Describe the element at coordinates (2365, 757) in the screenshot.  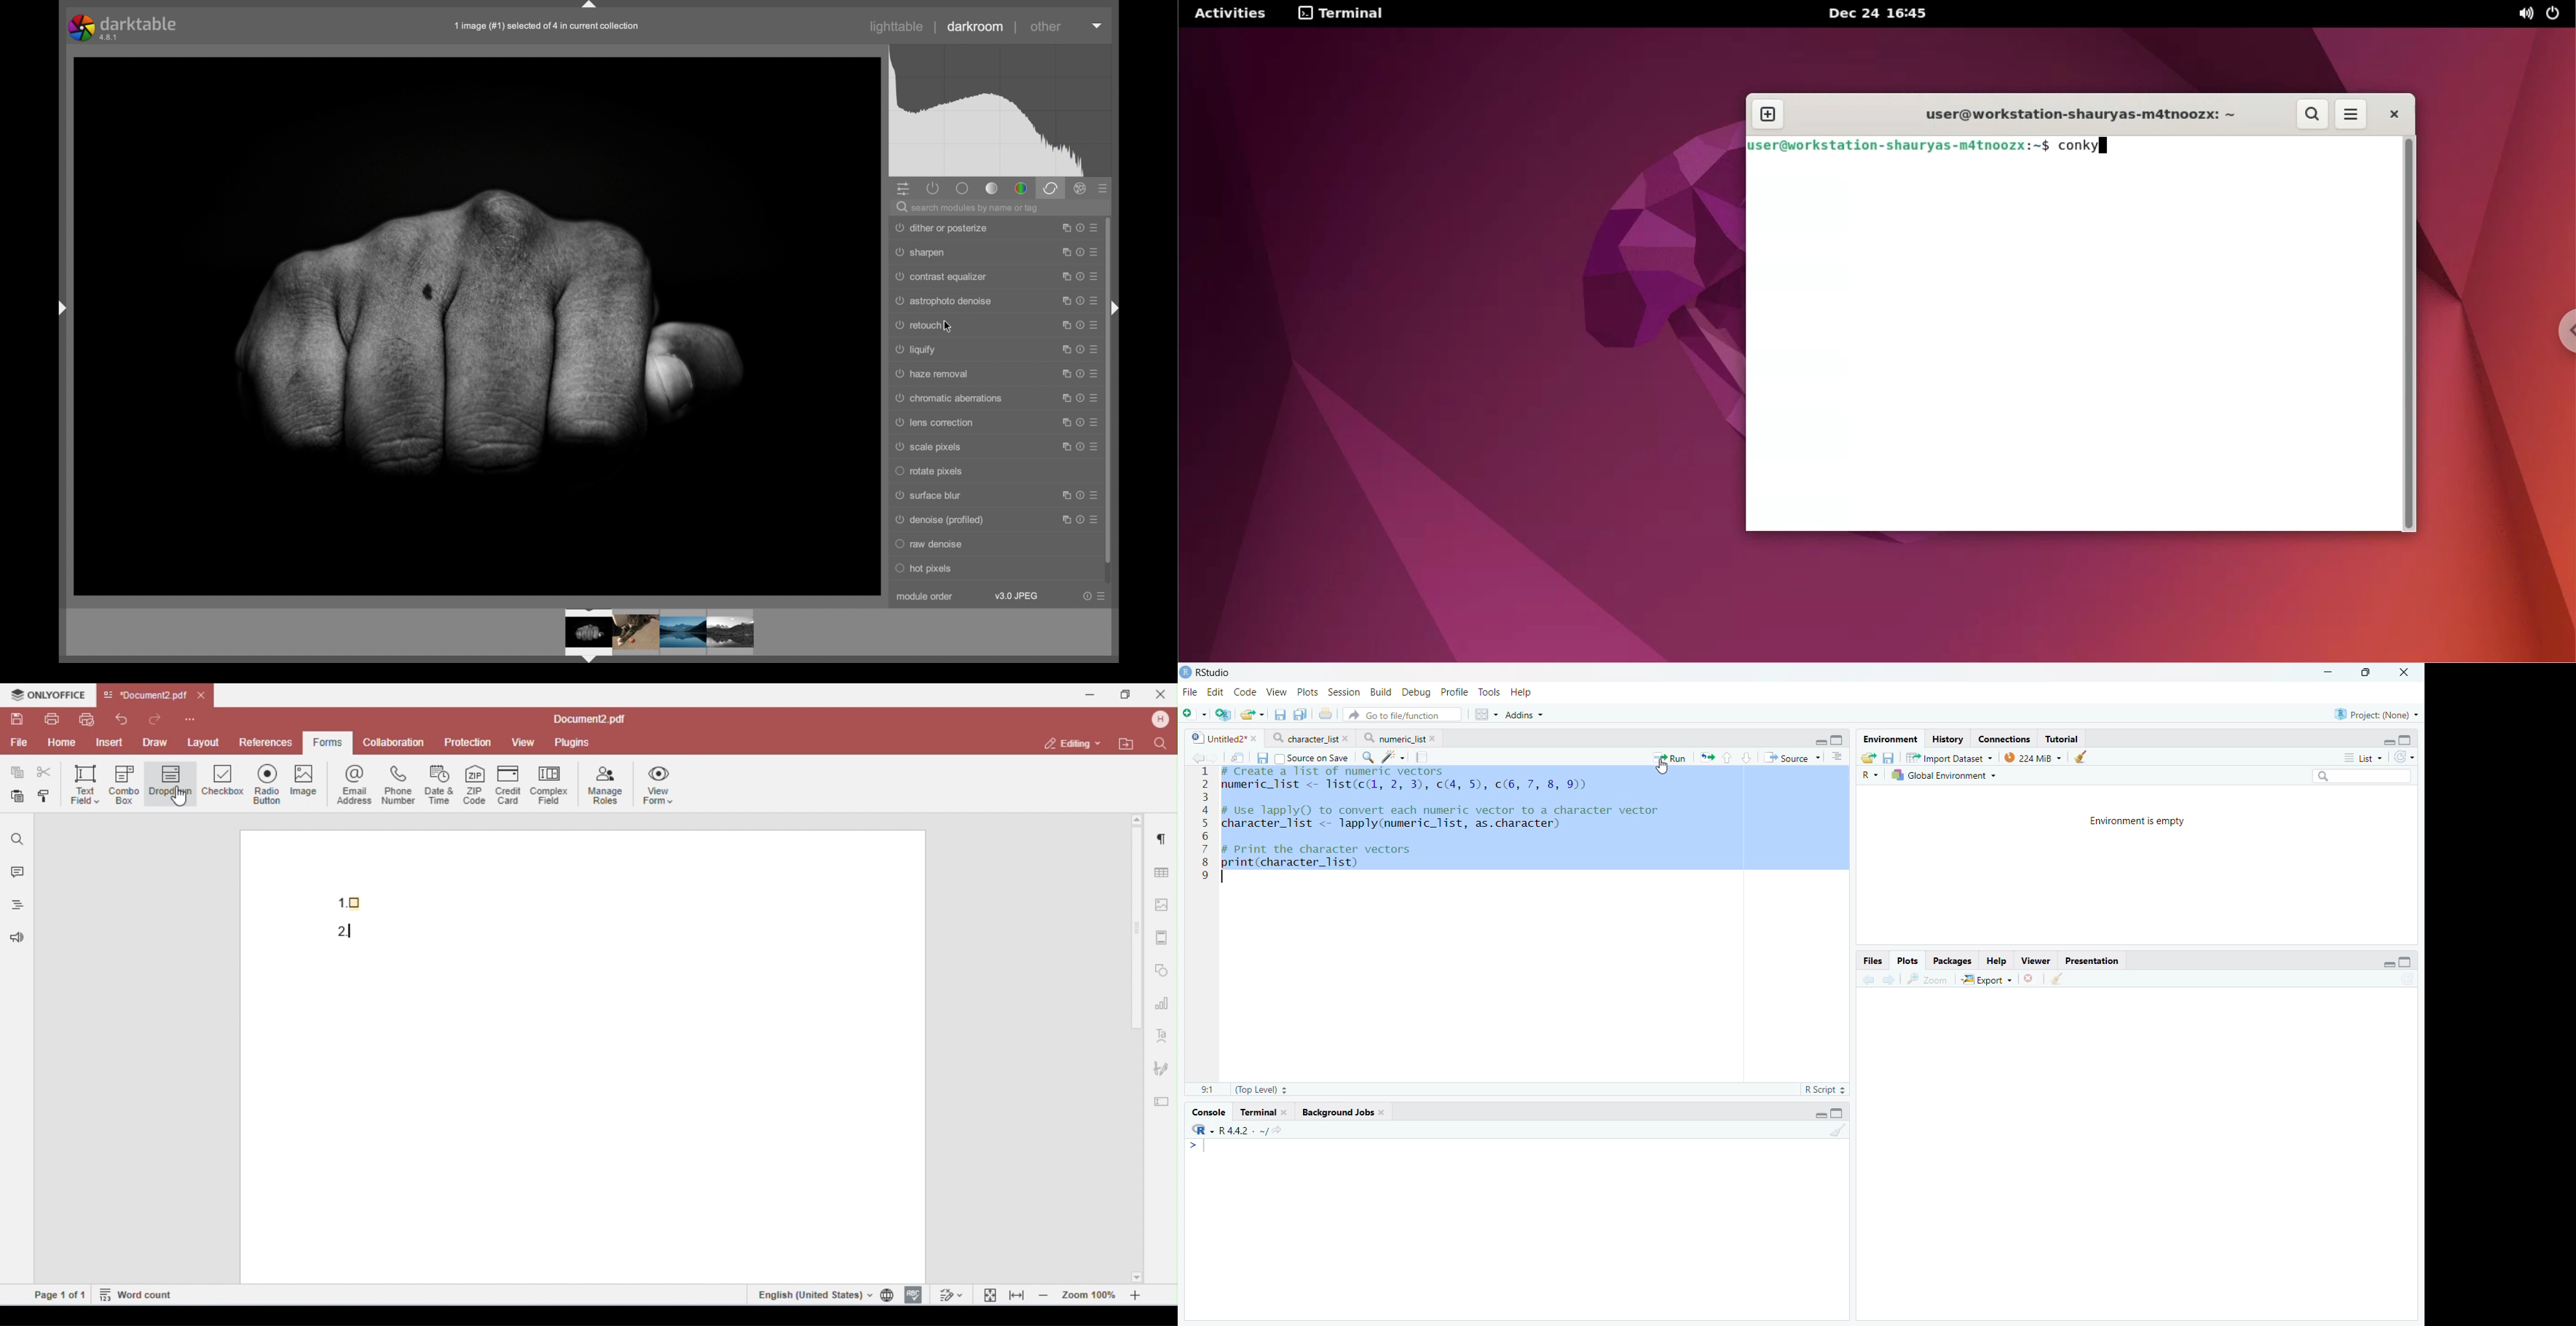
I see `List` at that location.